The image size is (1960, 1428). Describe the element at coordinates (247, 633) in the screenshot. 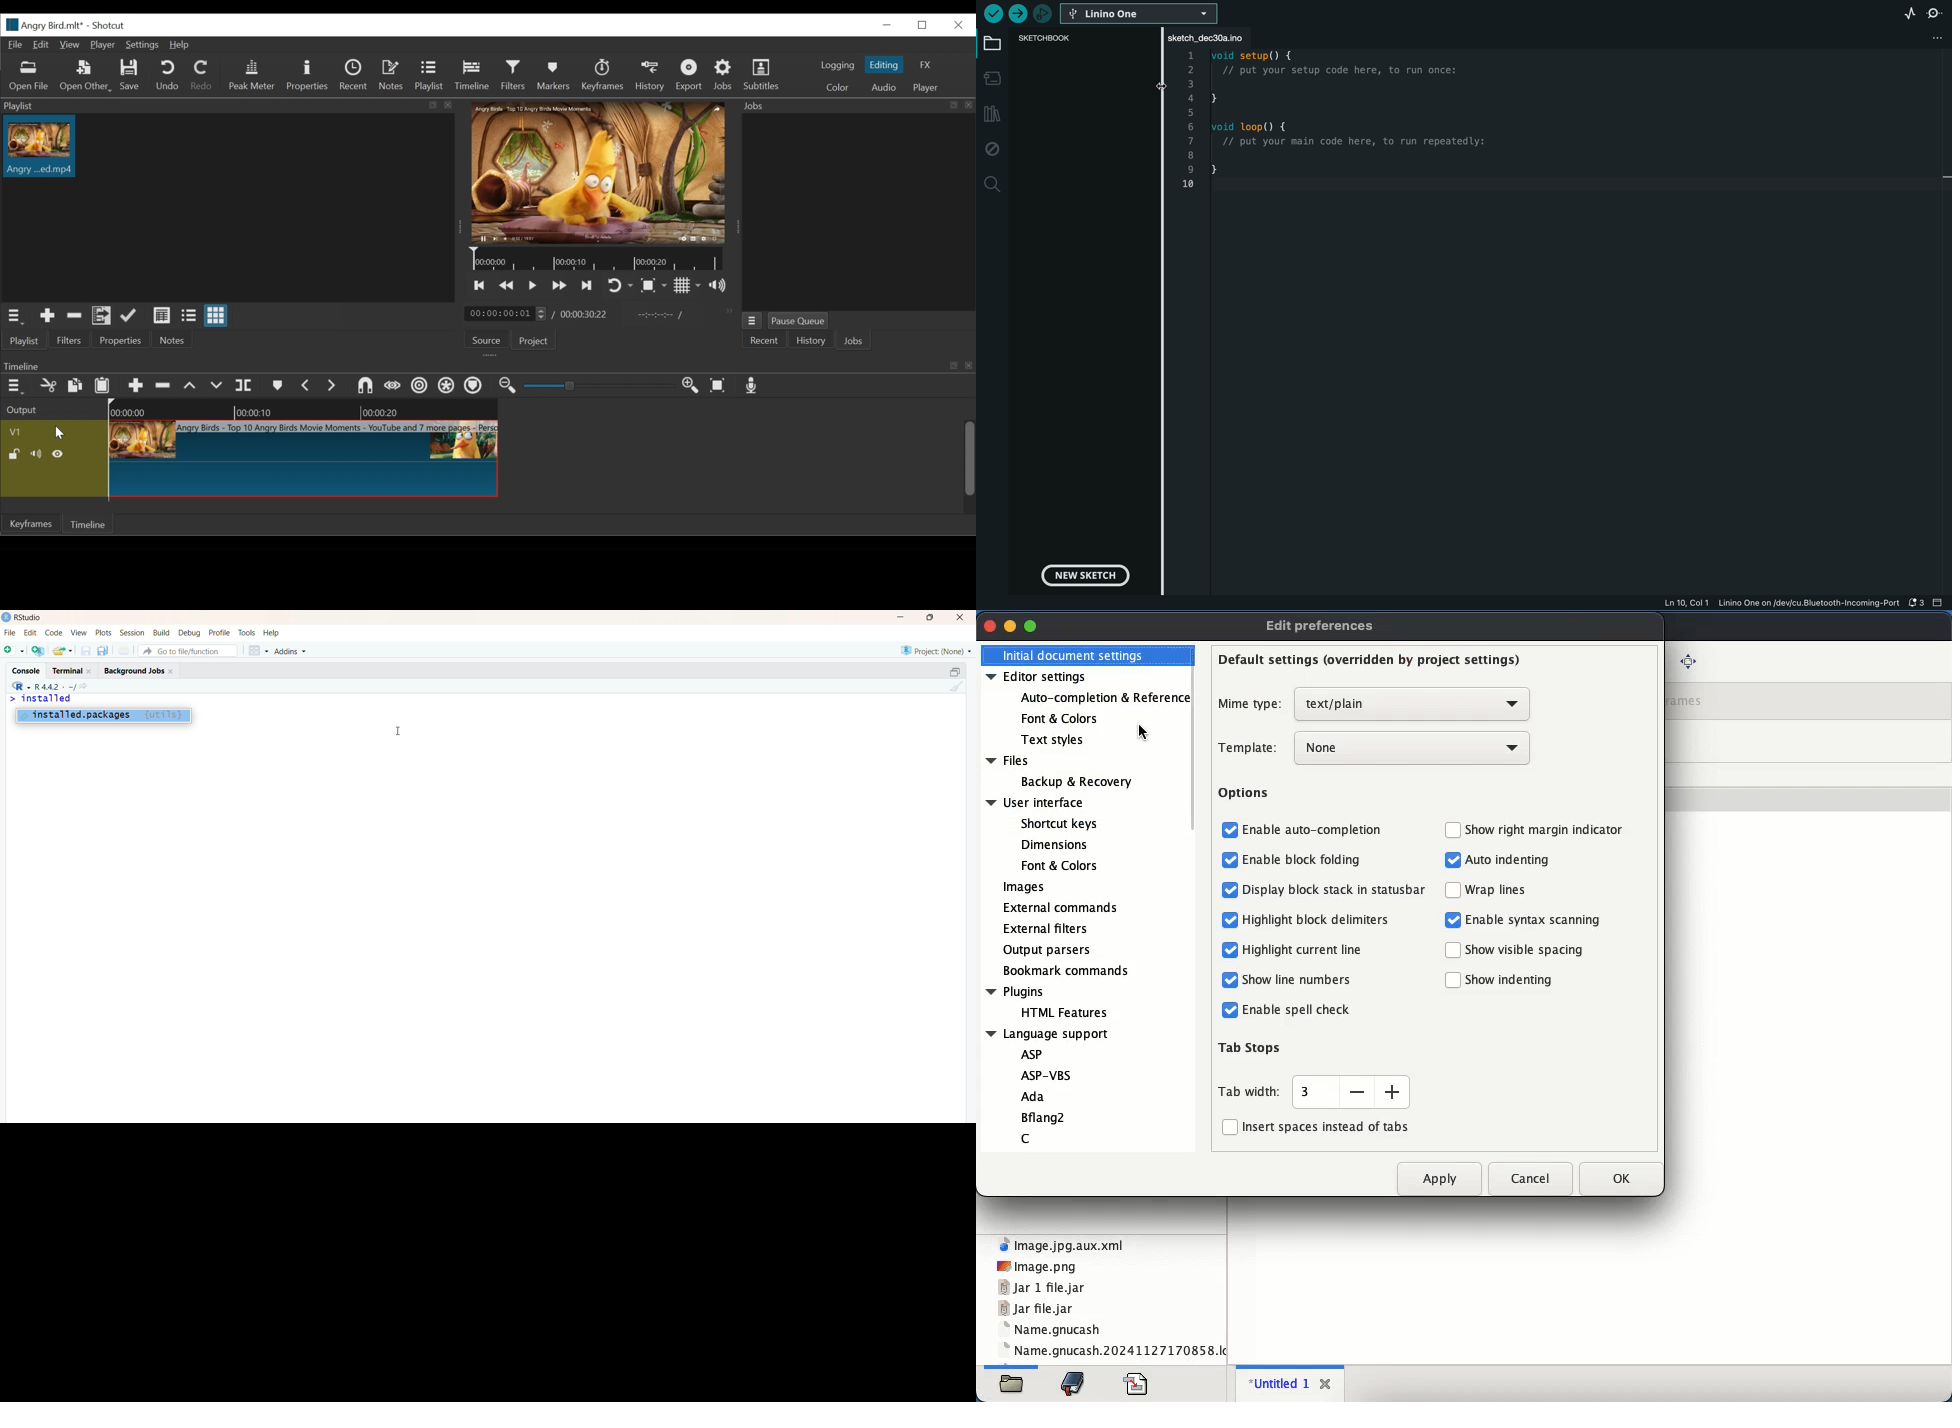

I see `tools` at that location.